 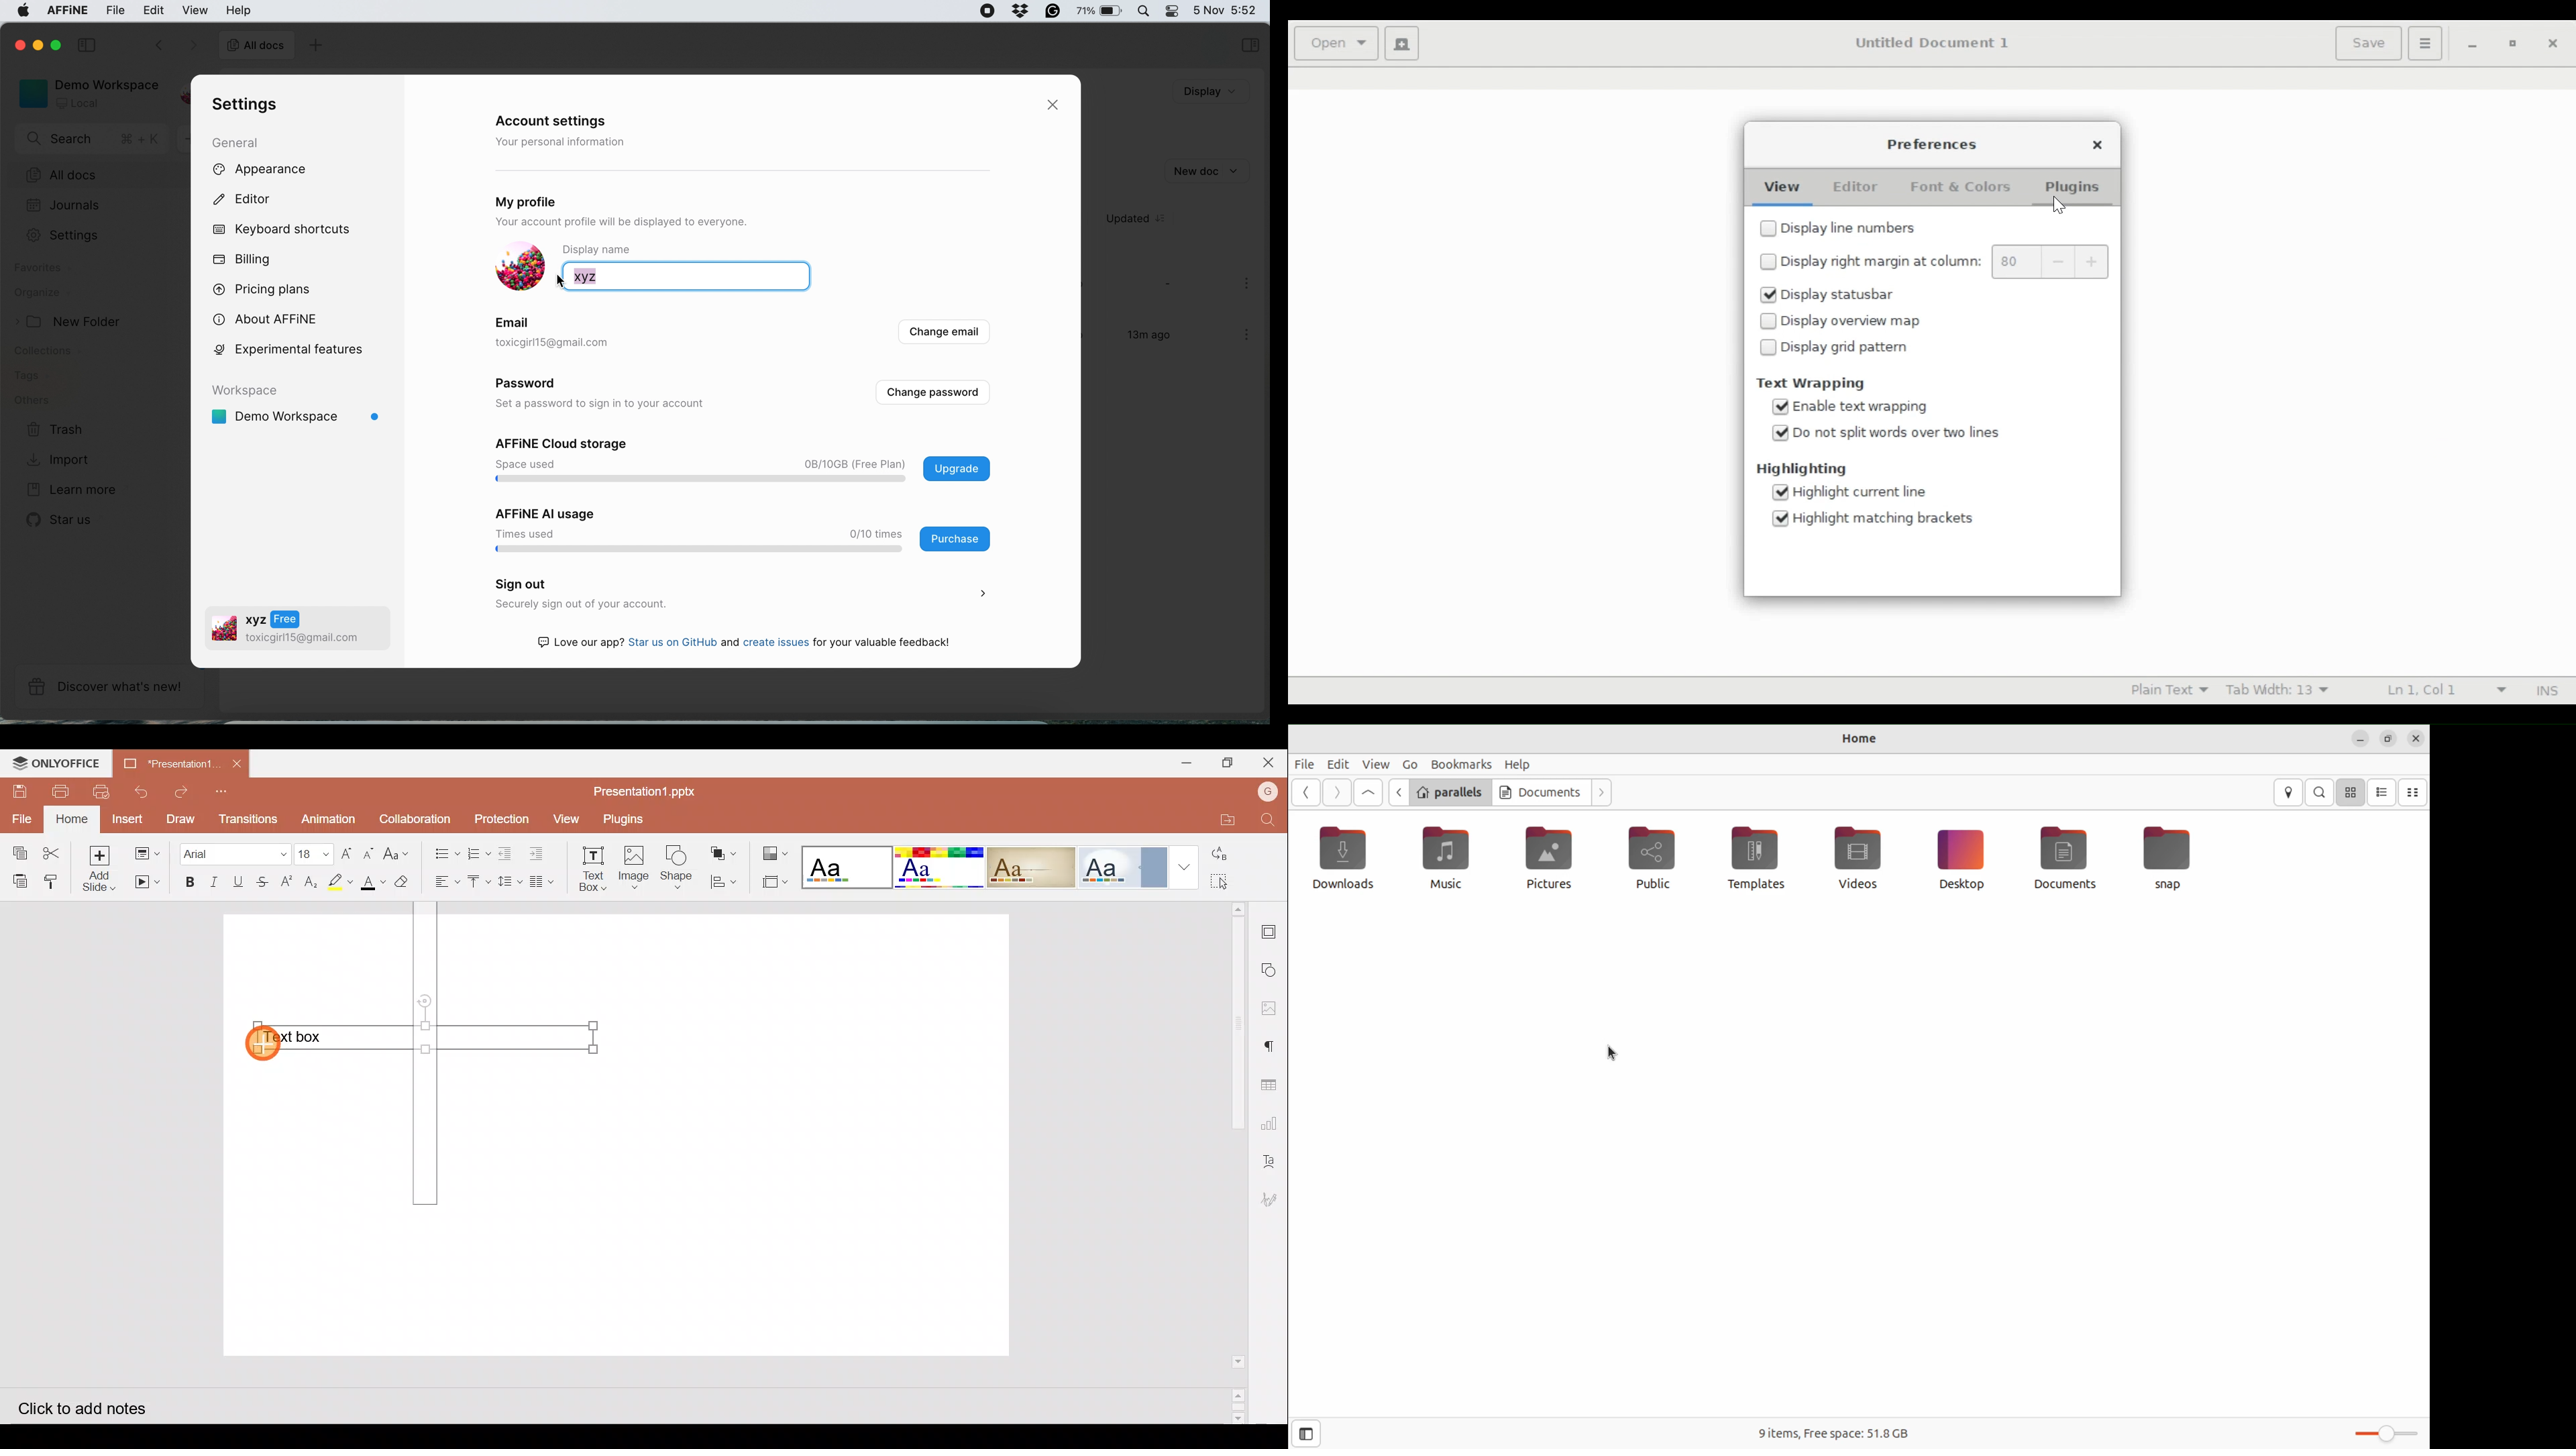 What do you see at coordinates (1272, 1083) in the screenshot?
I see `Table settings` at bounding box center [1272, 1083].